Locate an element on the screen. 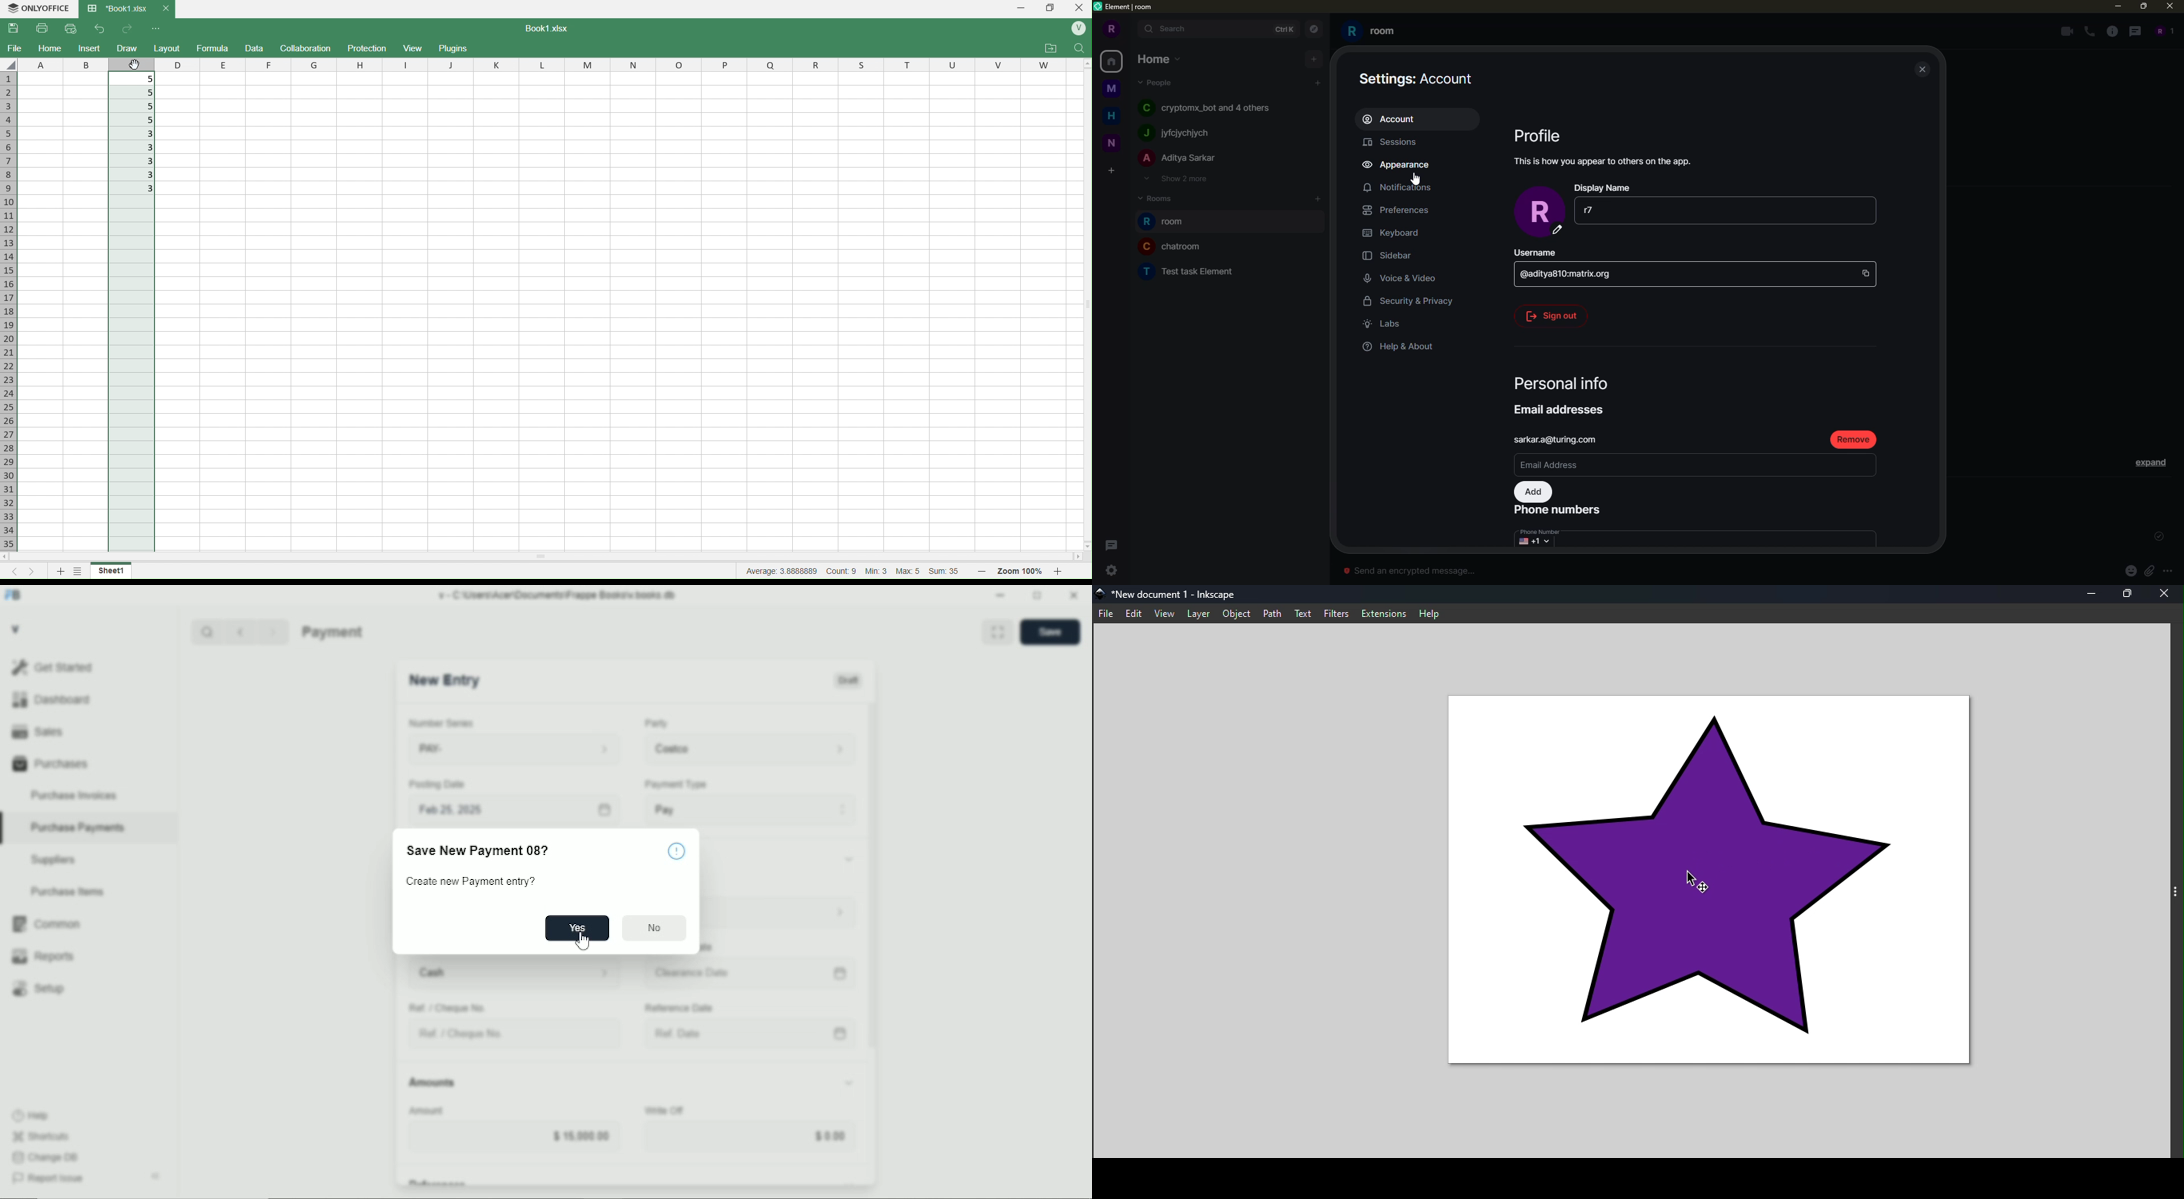 This screenshot has width=2184, height=1204. Quick Print is located at coordinates (71, 28).